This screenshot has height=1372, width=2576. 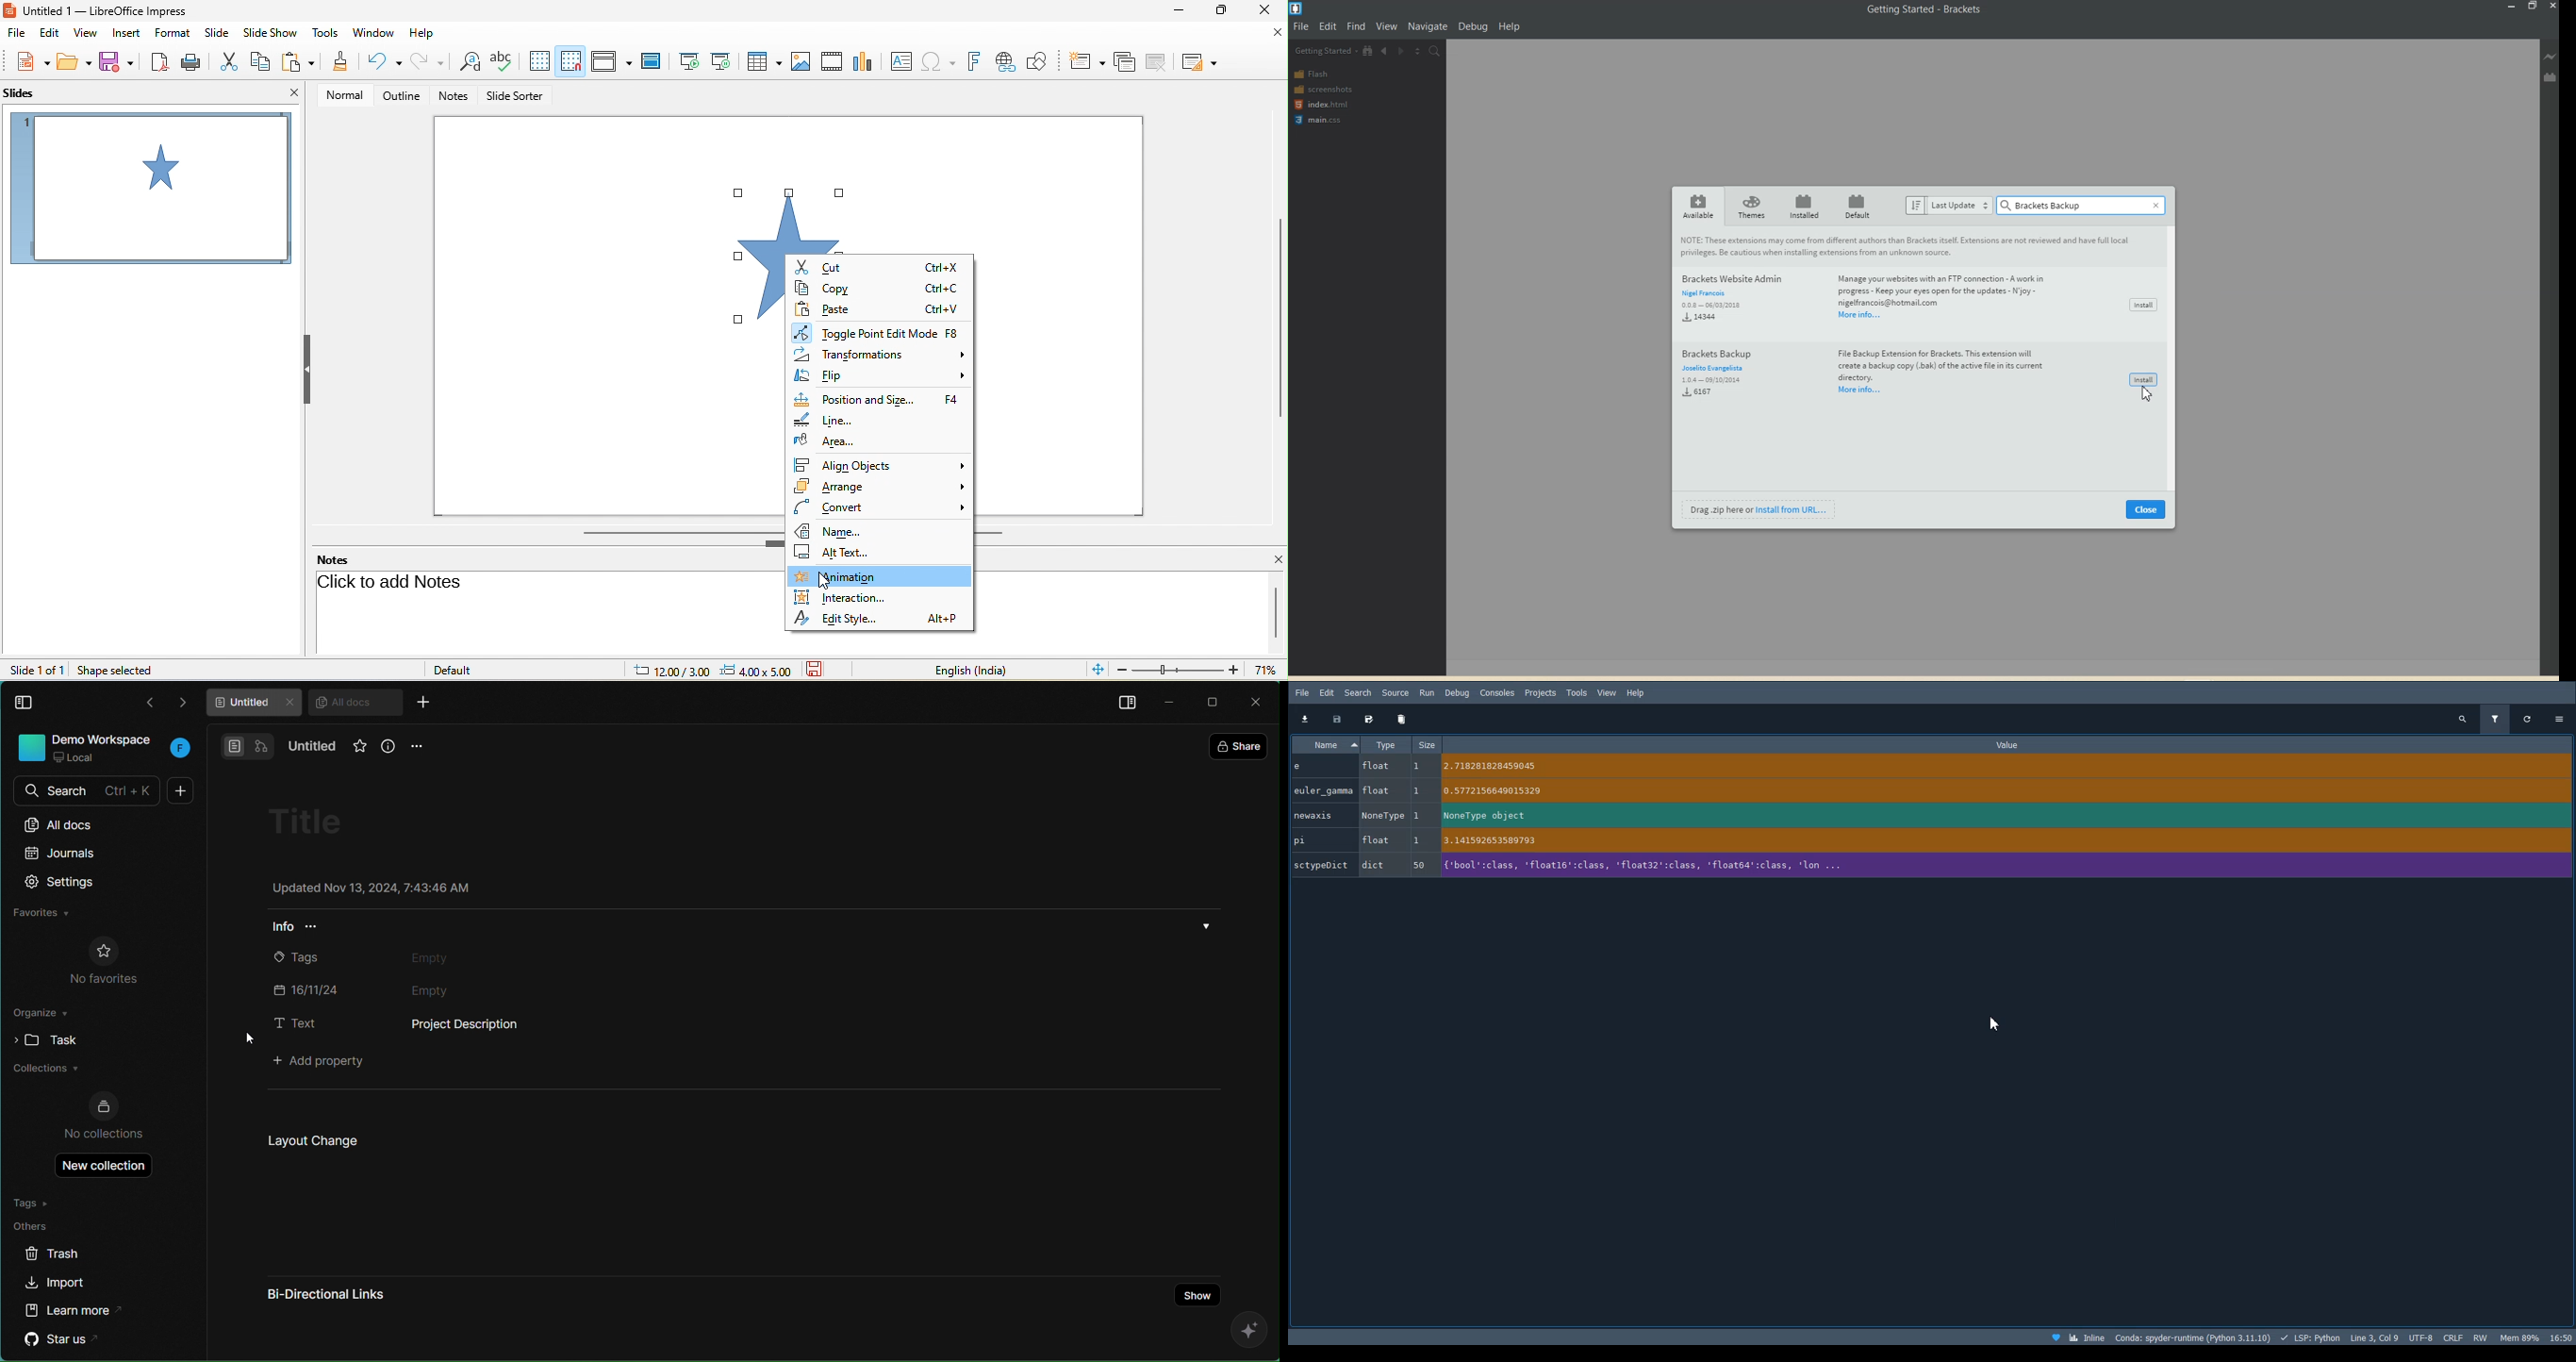 What do you see at coordinates (326, 1293) in the screenshot?
I see `Bi-Directional Links` at bounding box center [326, 1293].